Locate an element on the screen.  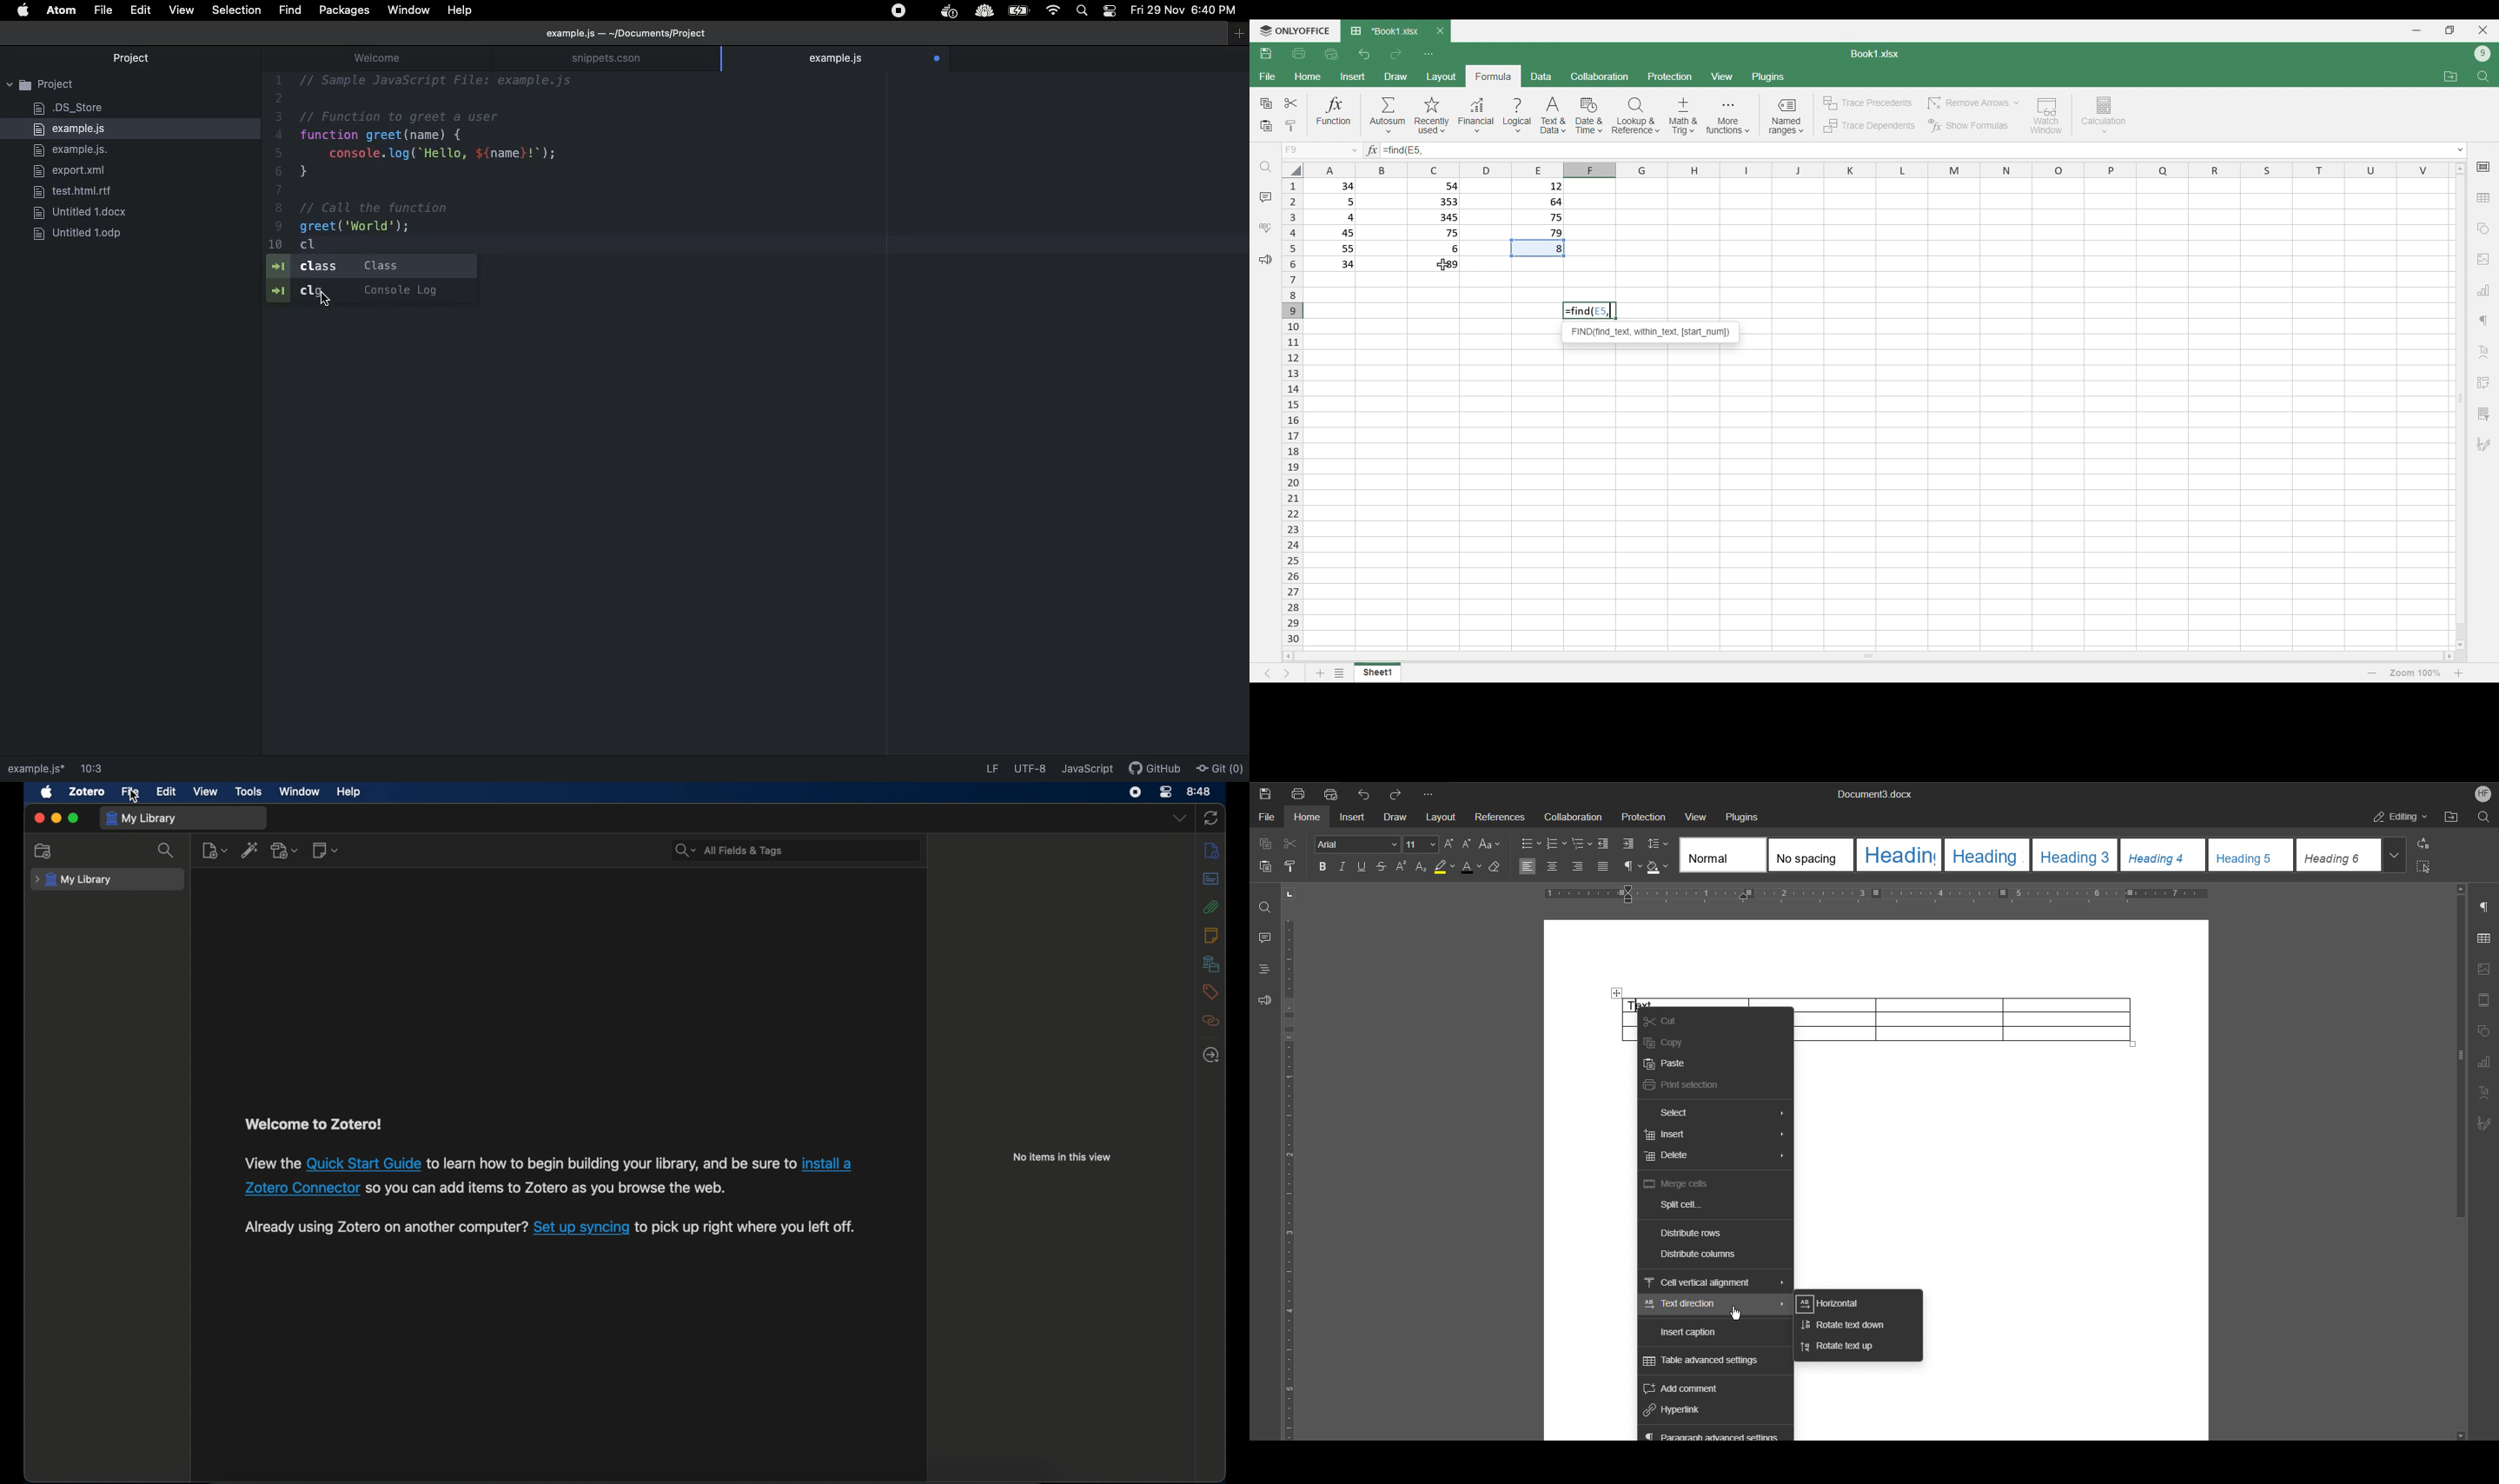
Search is located at coordinates (2484, 817).